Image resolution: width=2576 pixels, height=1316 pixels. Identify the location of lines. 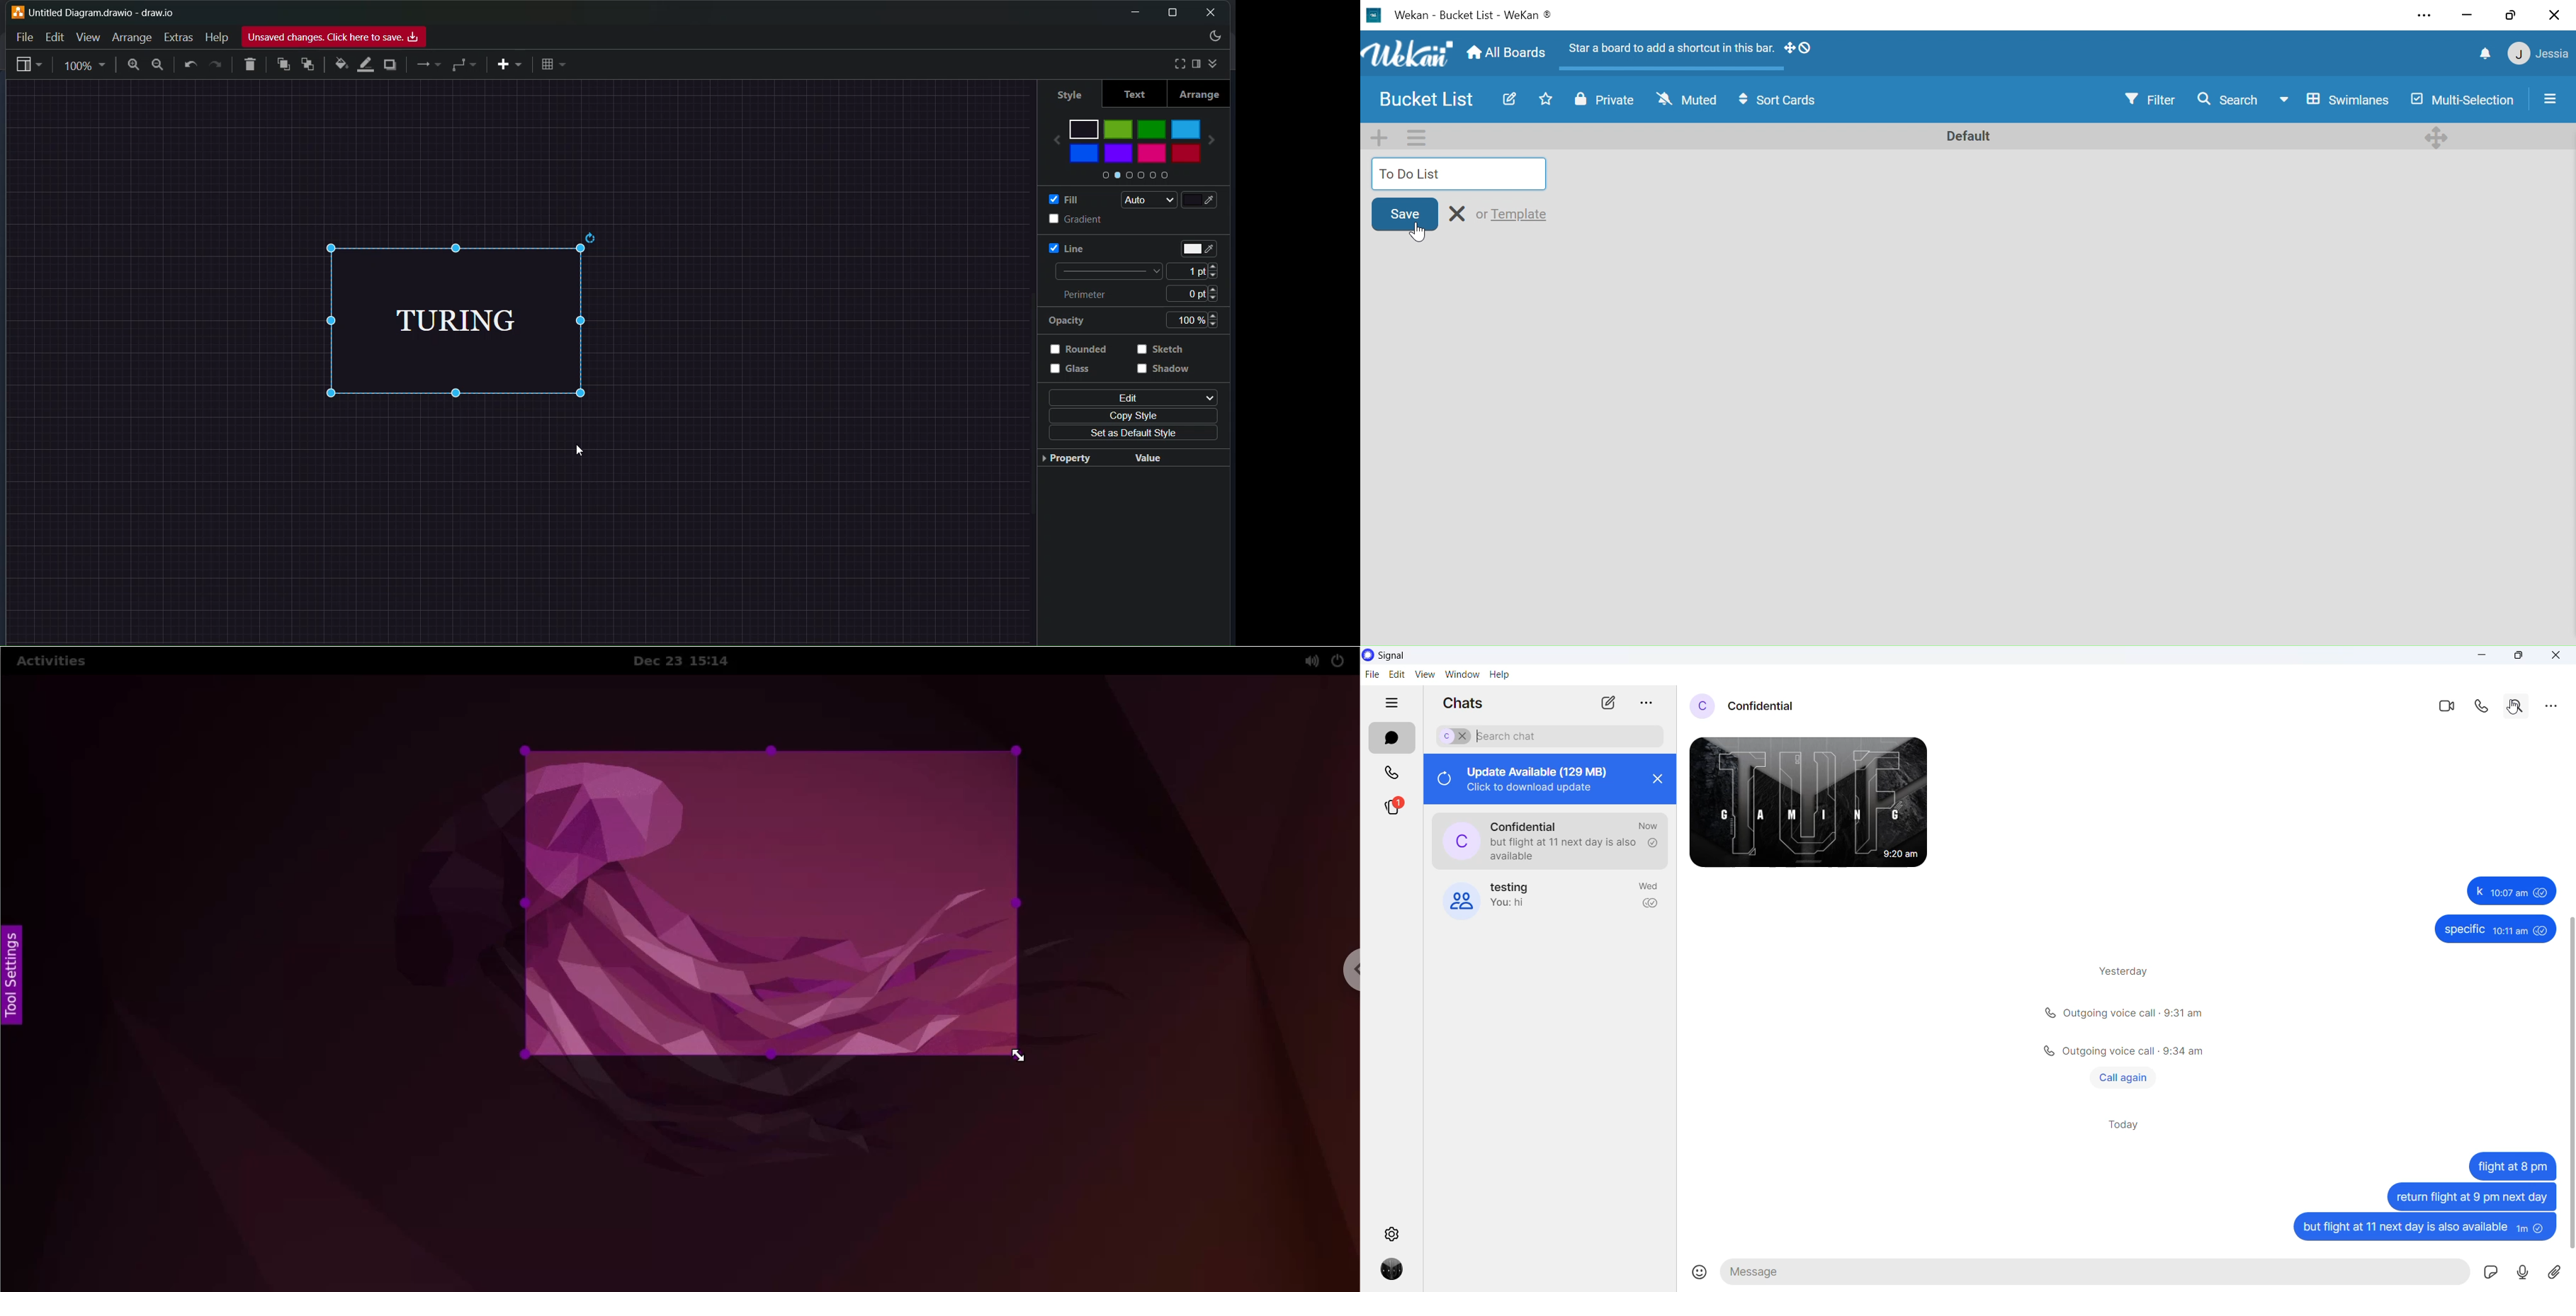
(429, 66).